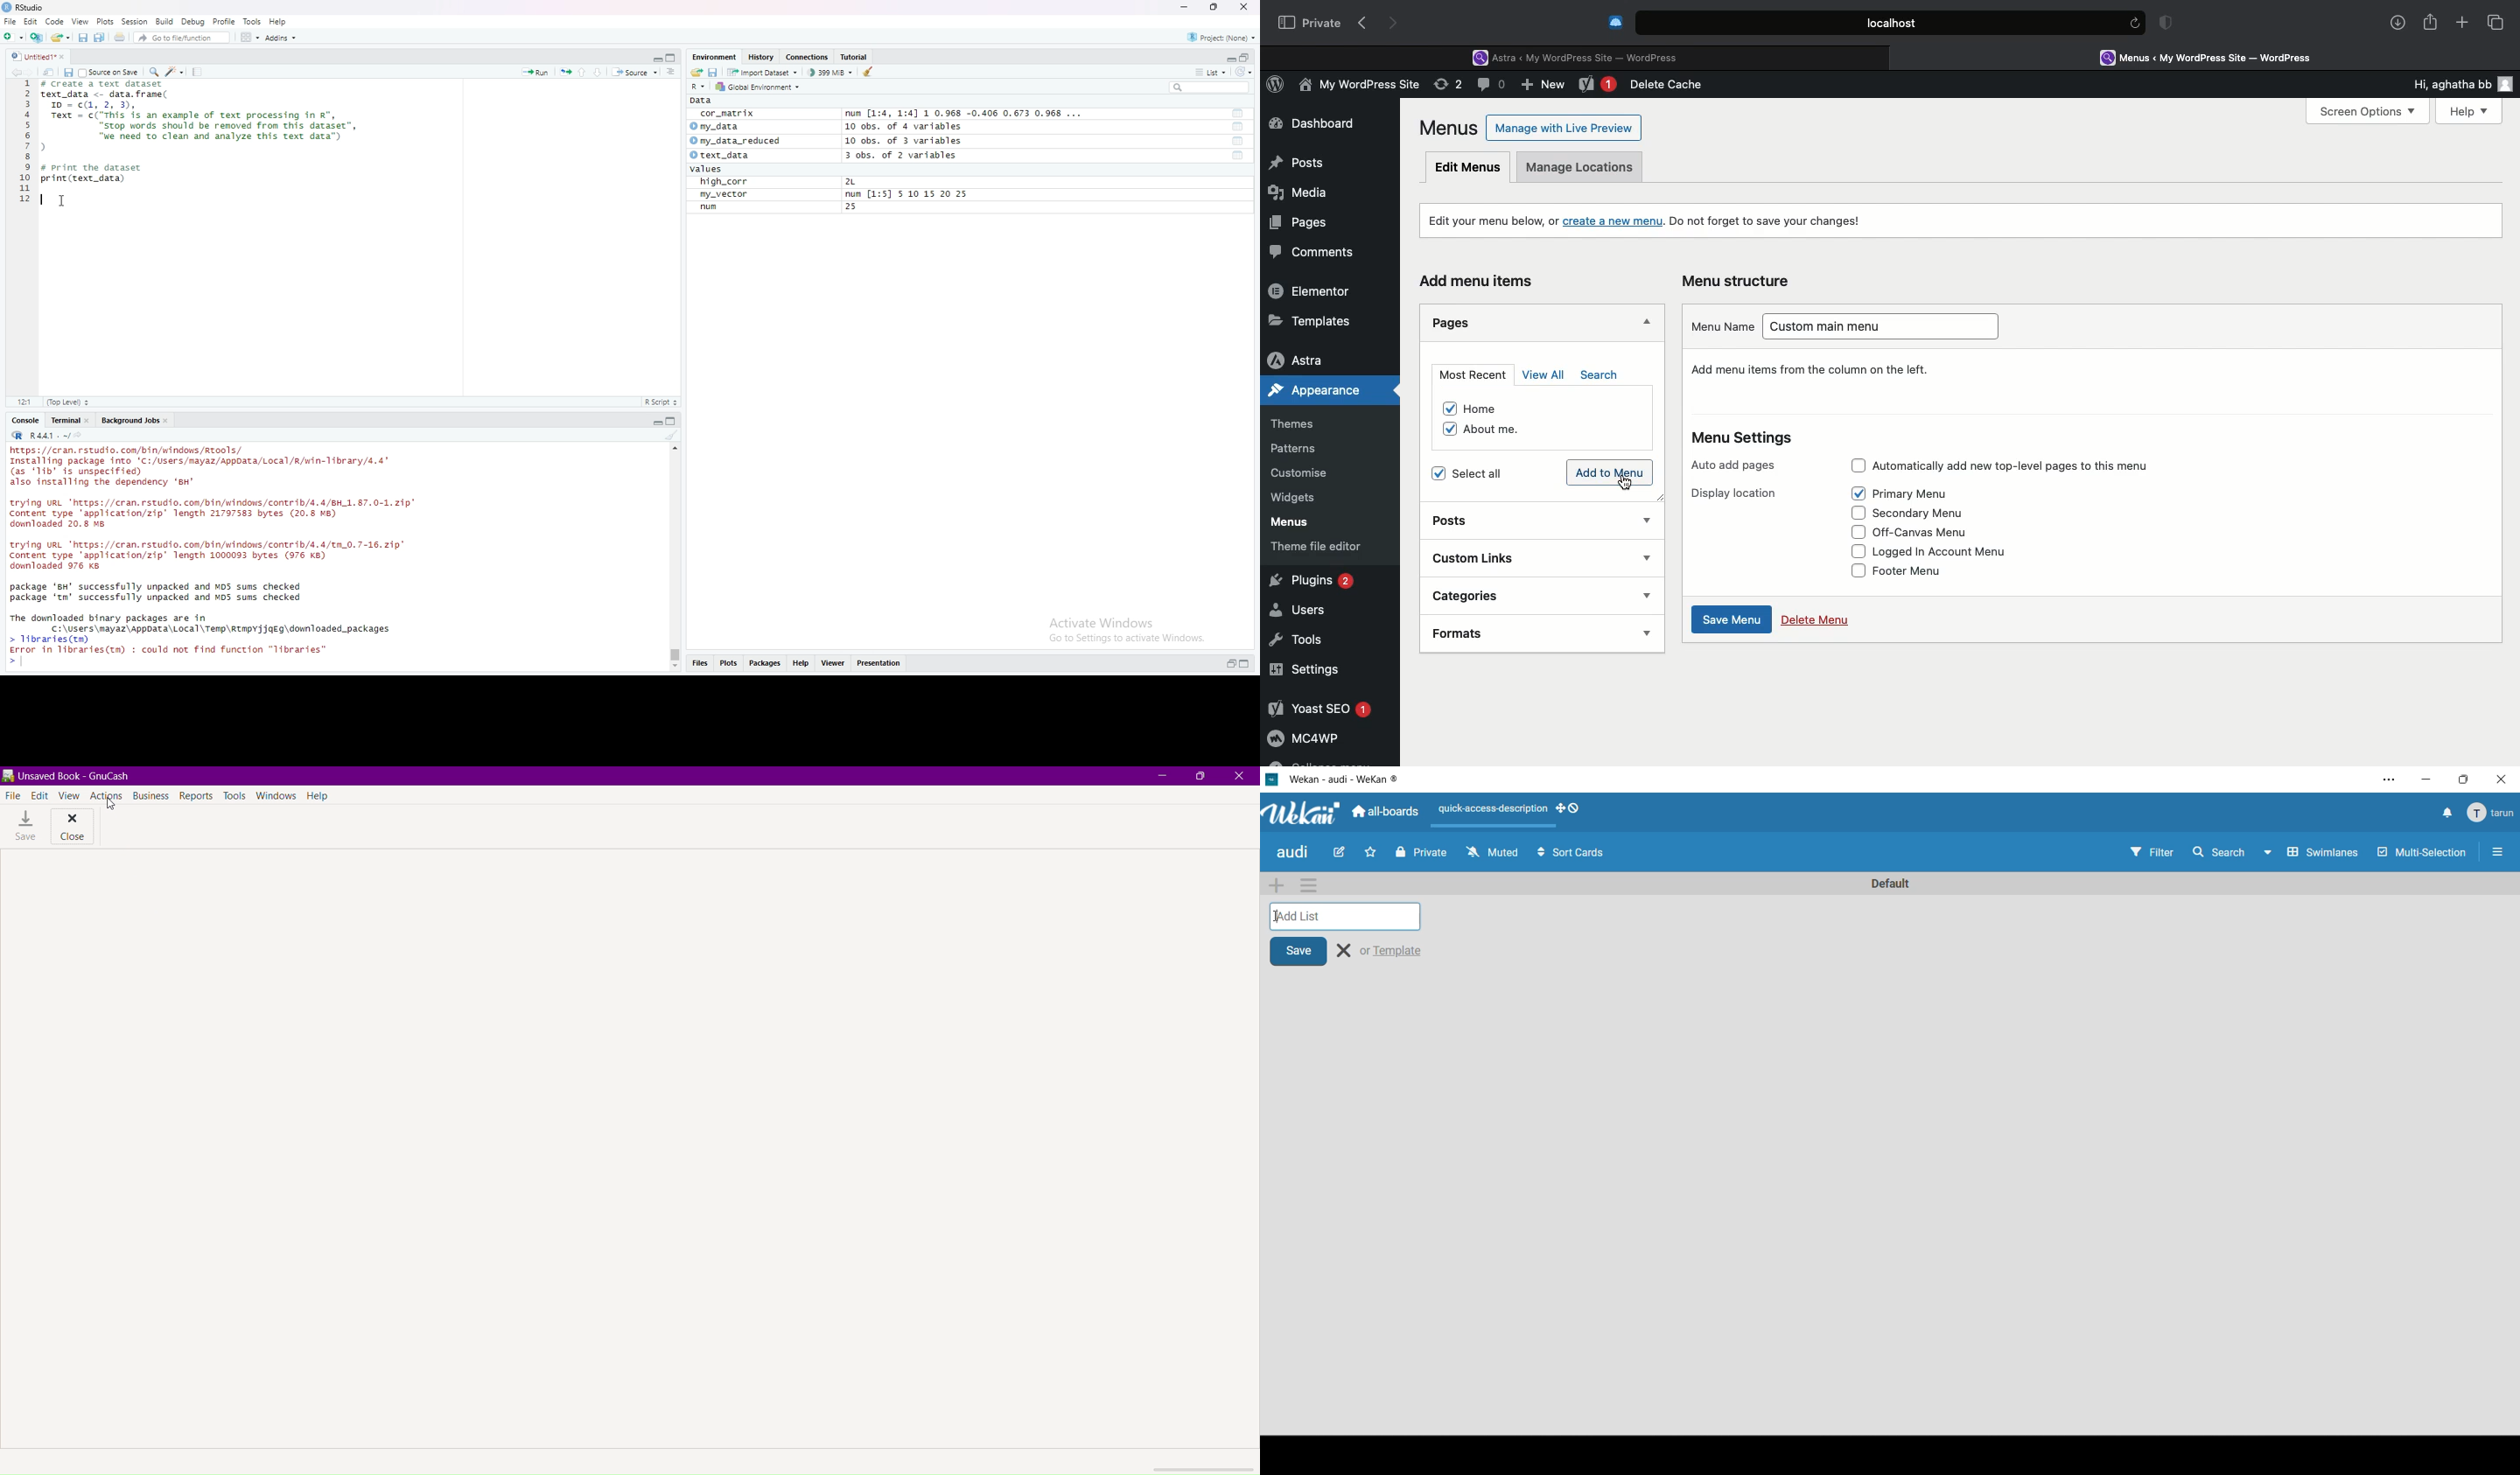 Image resolution: width=2520 pixels, height=1484 pixels. I want to click on files, so click(700, 664).